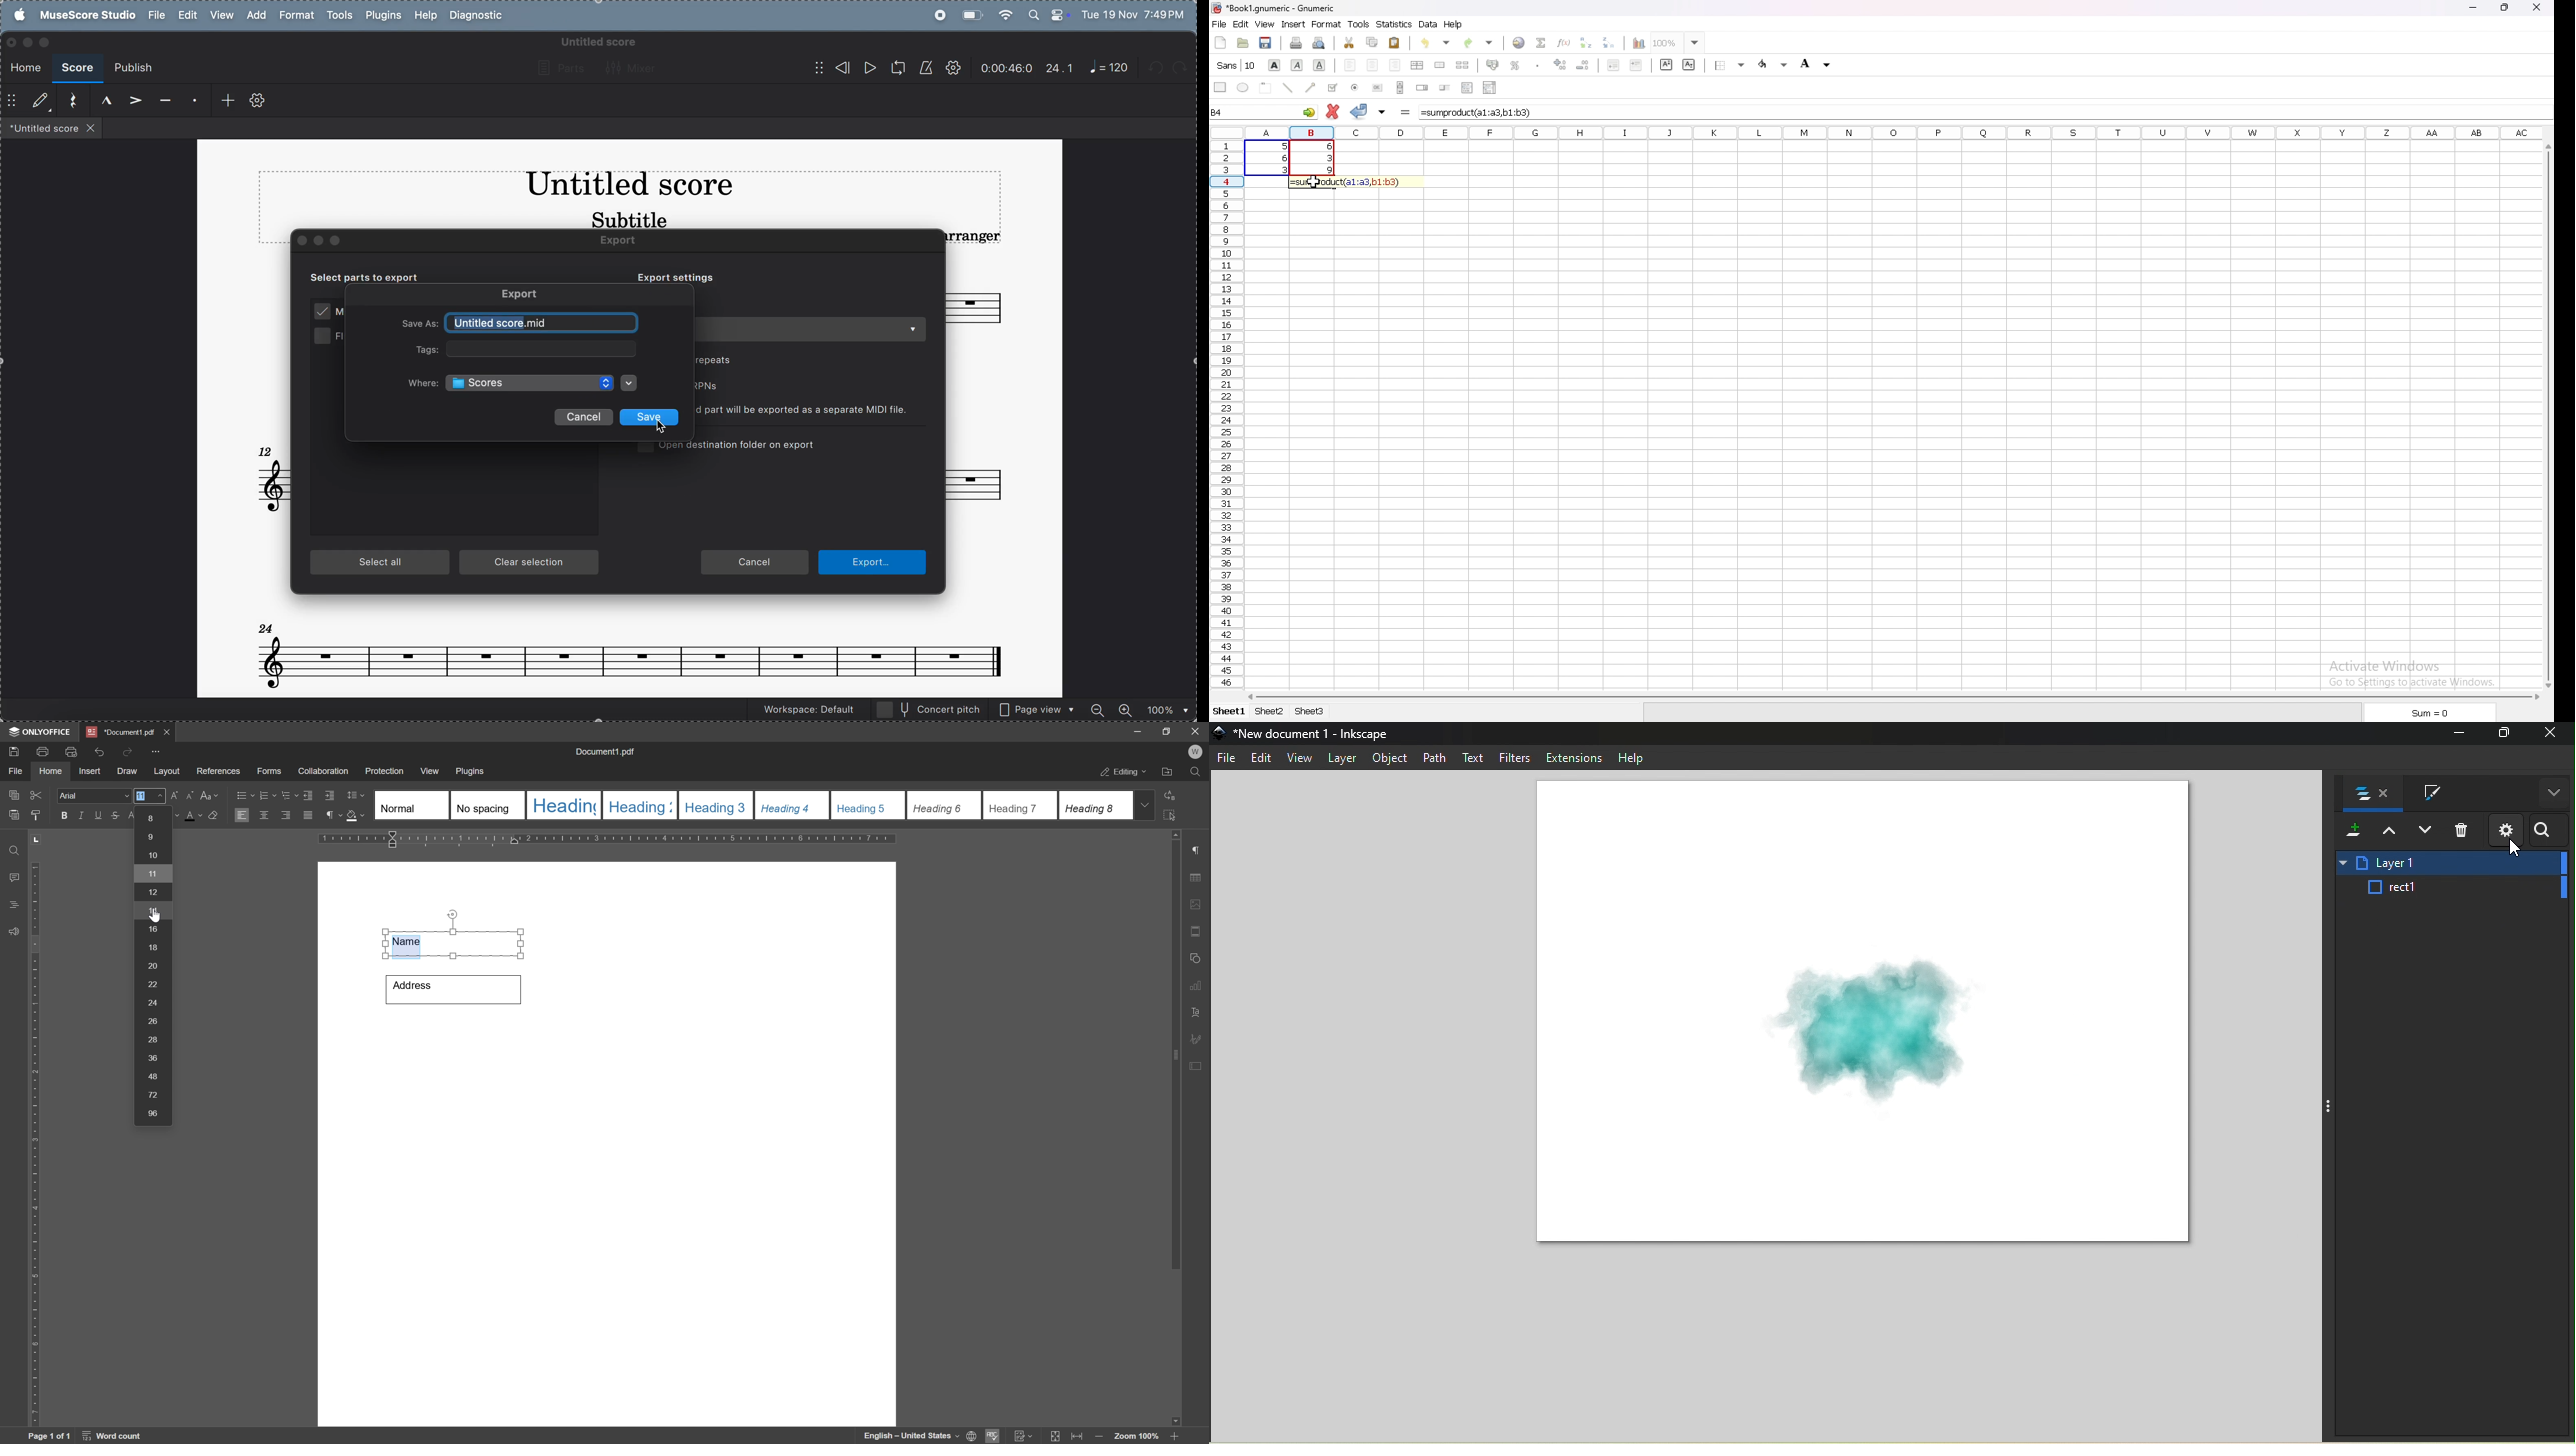  Describe the element at coordinates (47, 42) in the screenshot. I see `maximize` at that location.